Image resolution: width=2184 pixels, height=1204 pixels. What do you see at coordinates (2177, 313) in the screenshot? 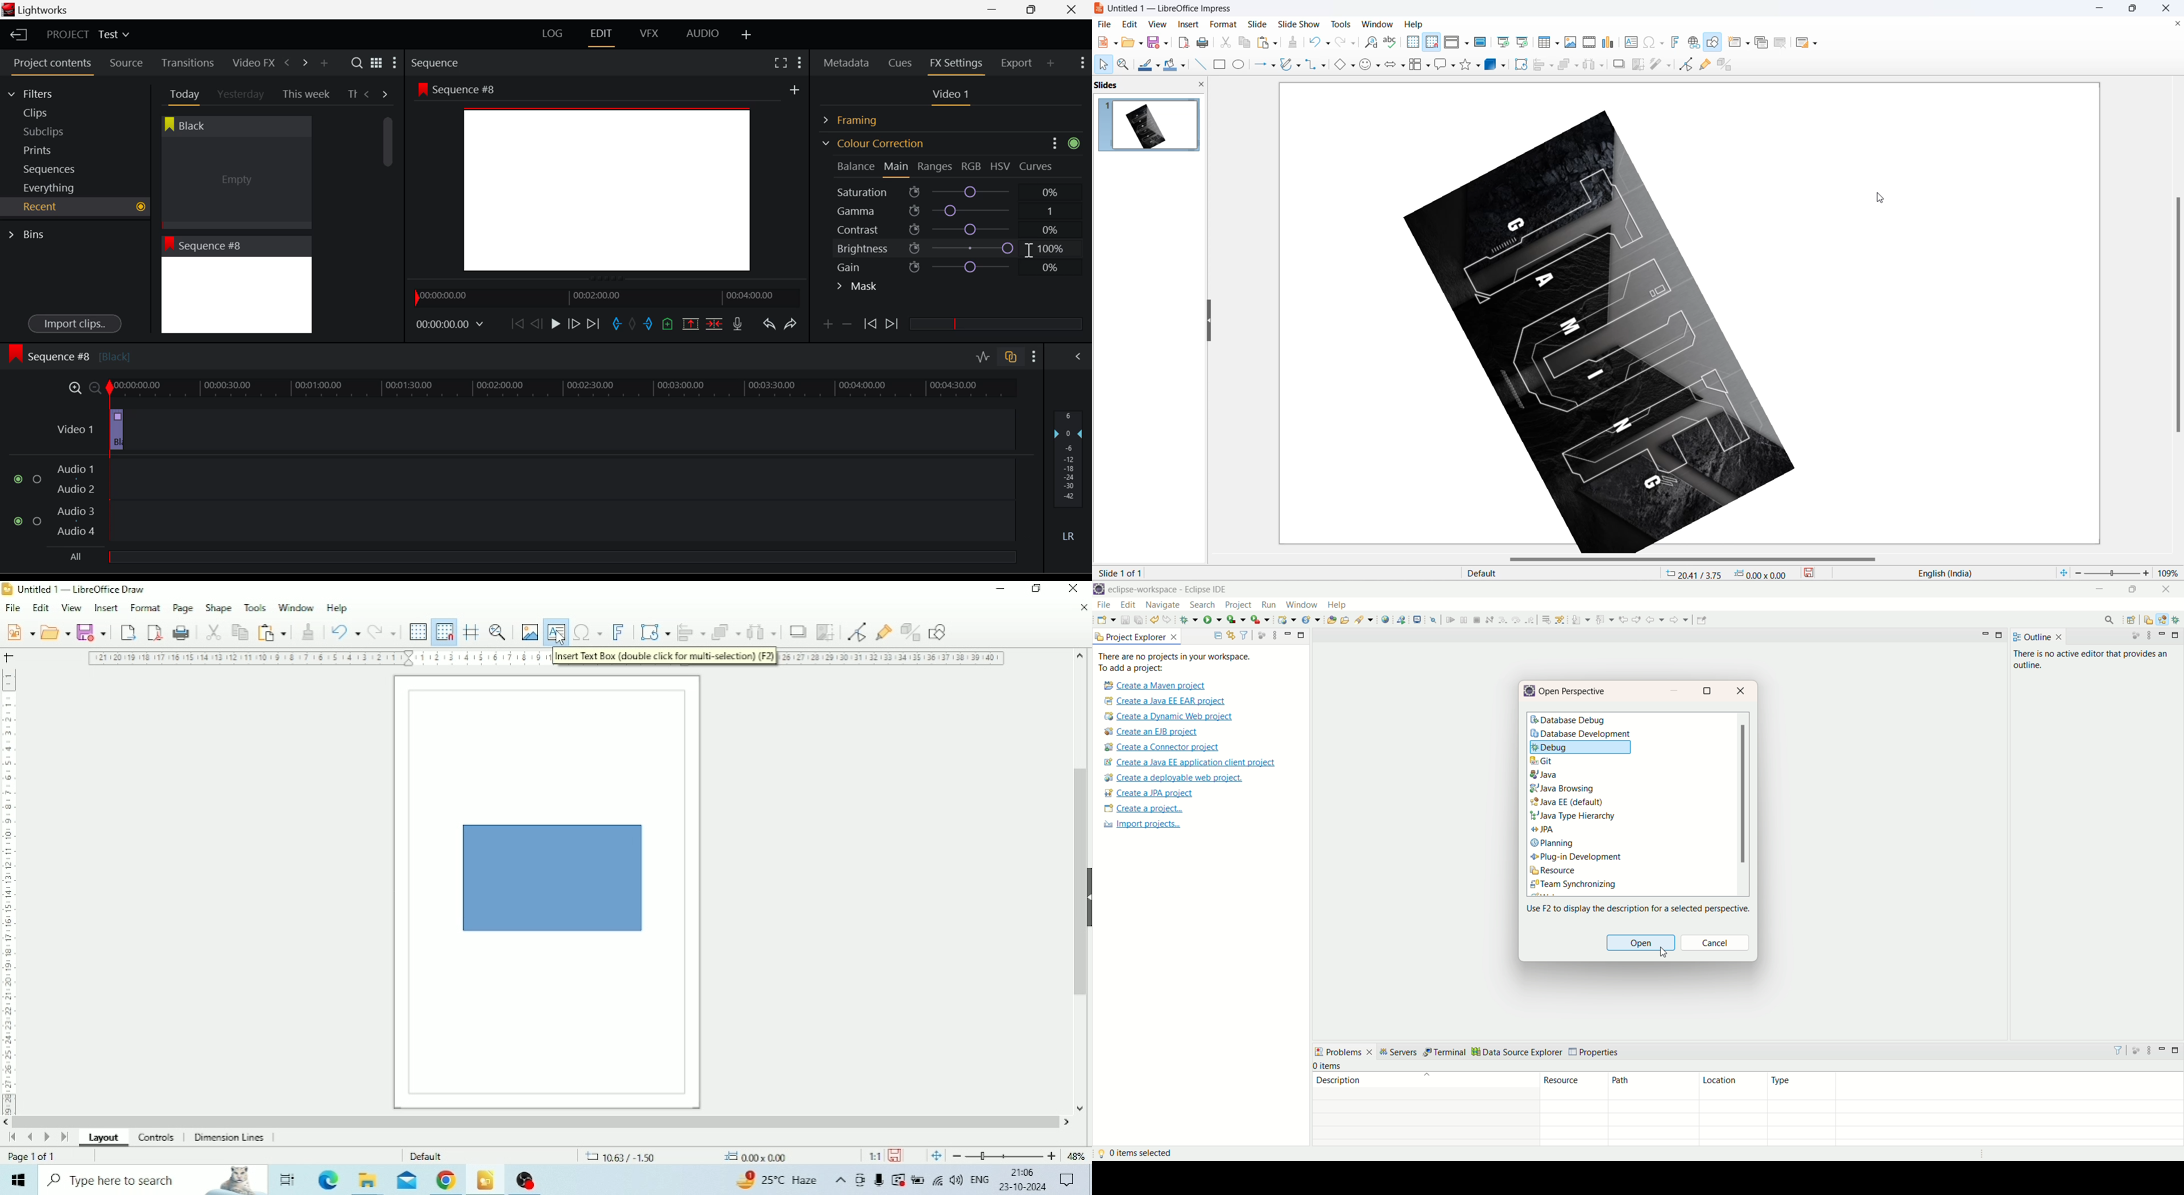
I see `vertical scroll bar` at bounding box center [2177, 313].